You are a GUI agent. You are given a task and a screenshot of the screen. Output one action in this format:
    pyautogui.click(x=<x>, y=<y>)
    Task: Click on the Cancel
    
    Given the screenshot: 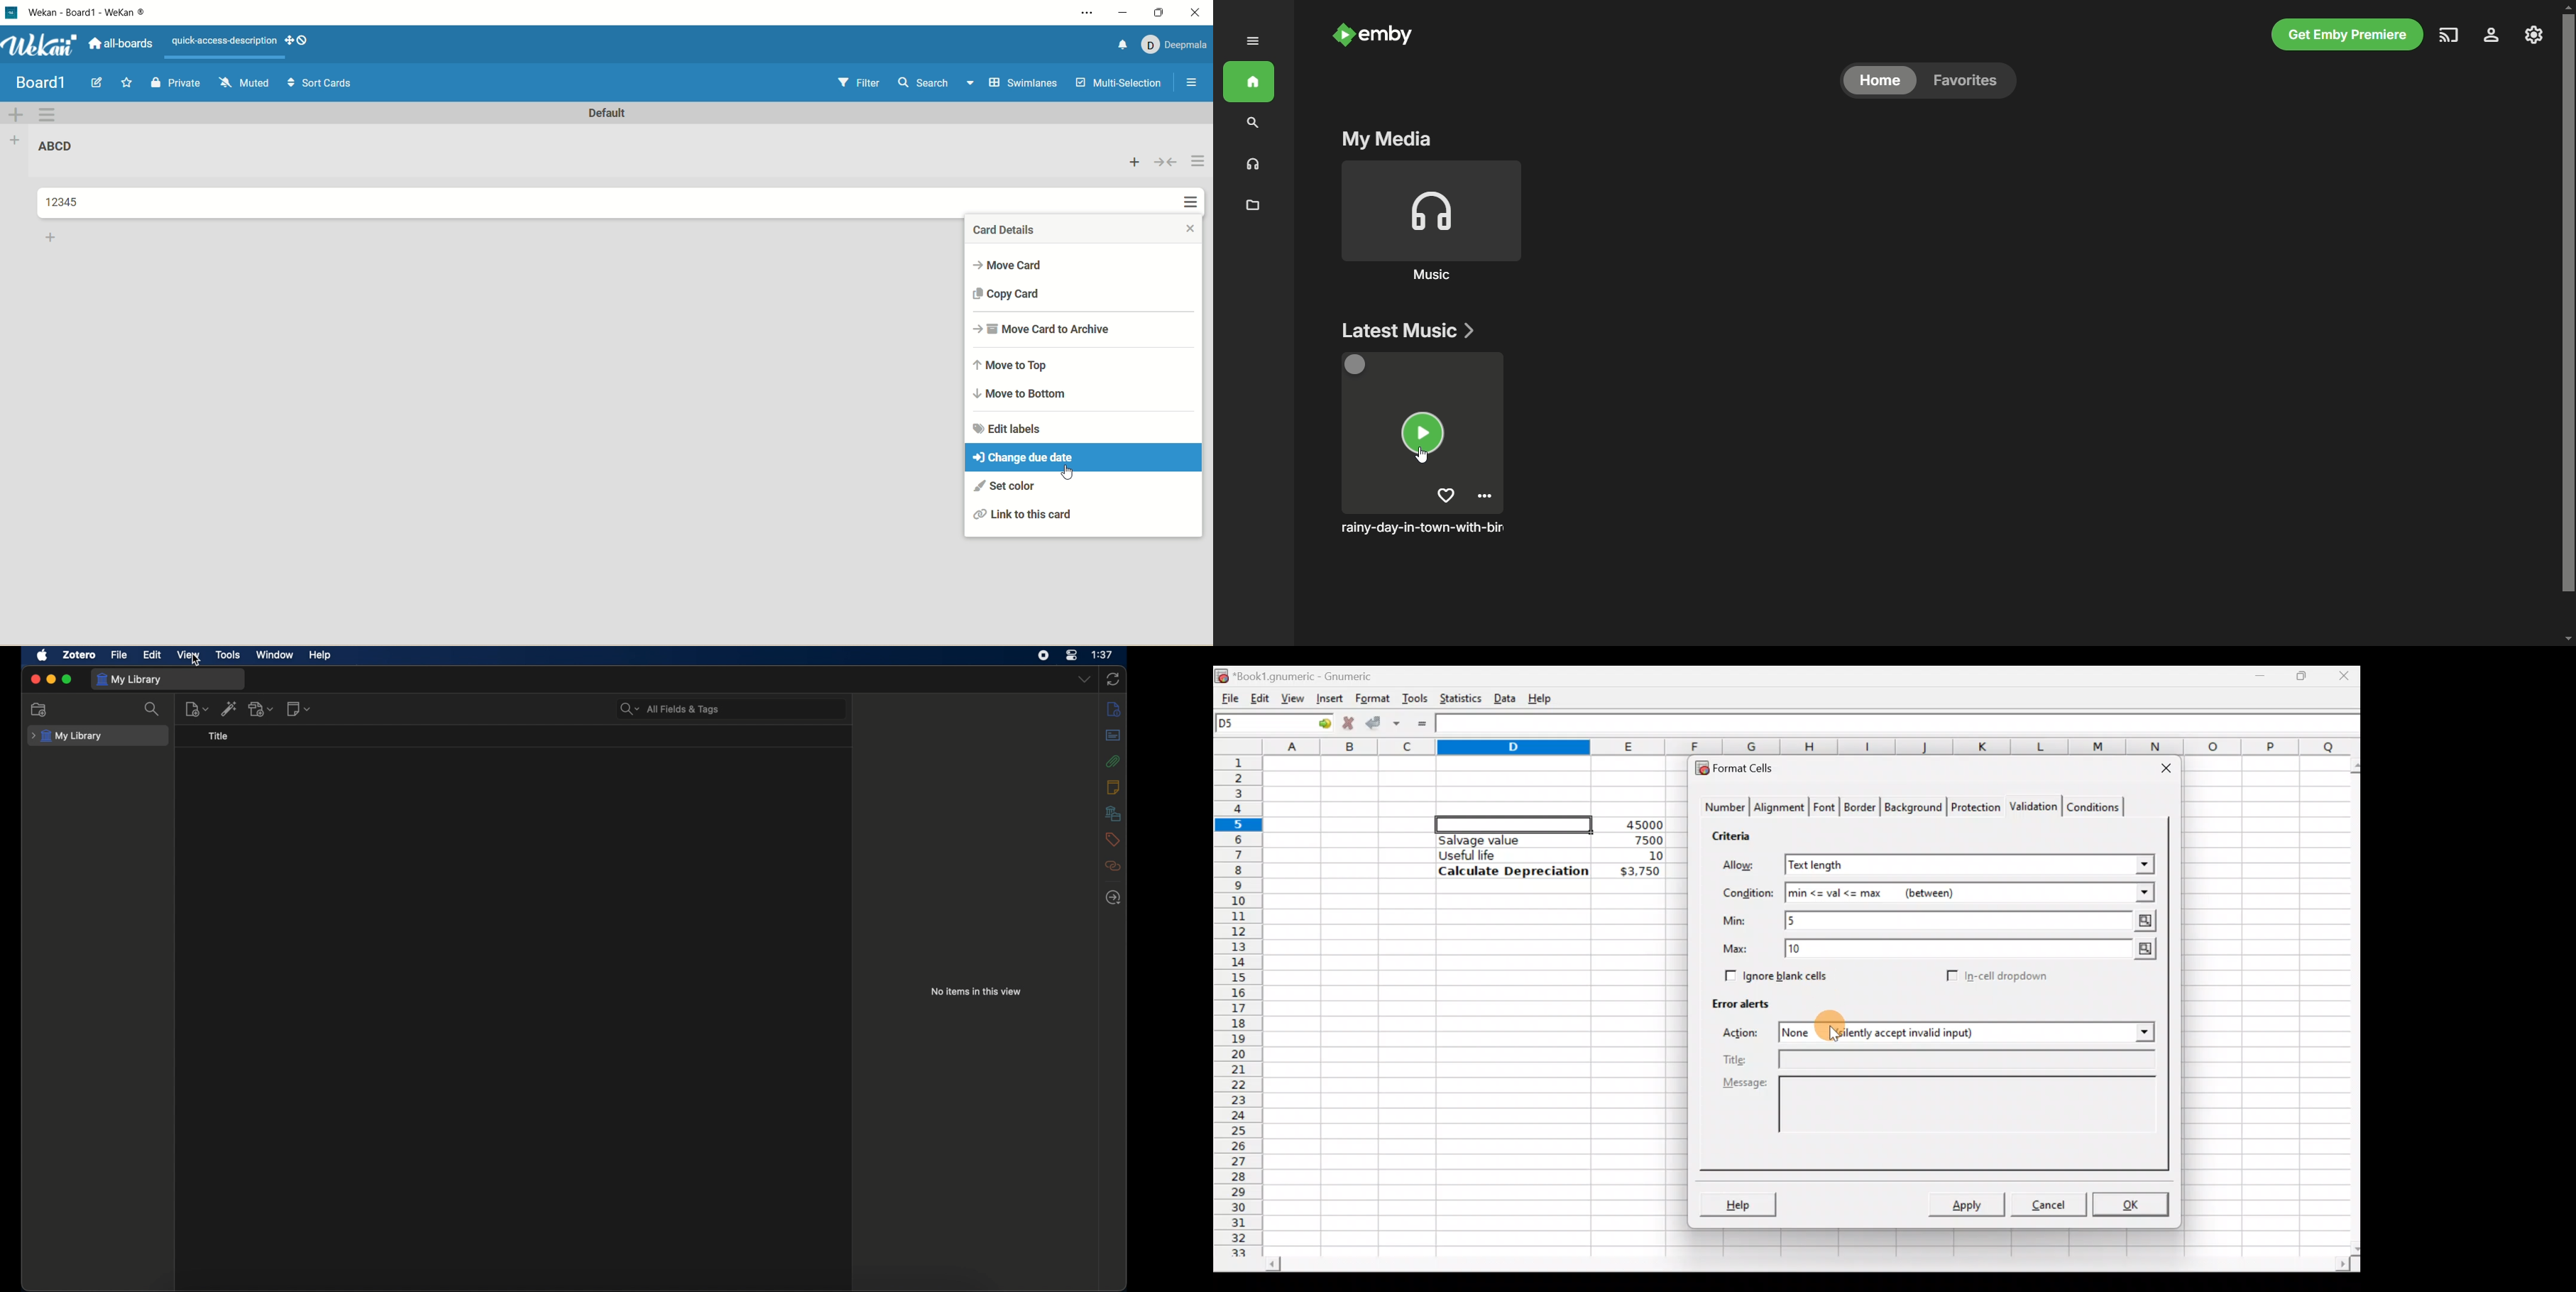 What is the action you would take?
    pyautogui.click(x=2047, y=1203)
    